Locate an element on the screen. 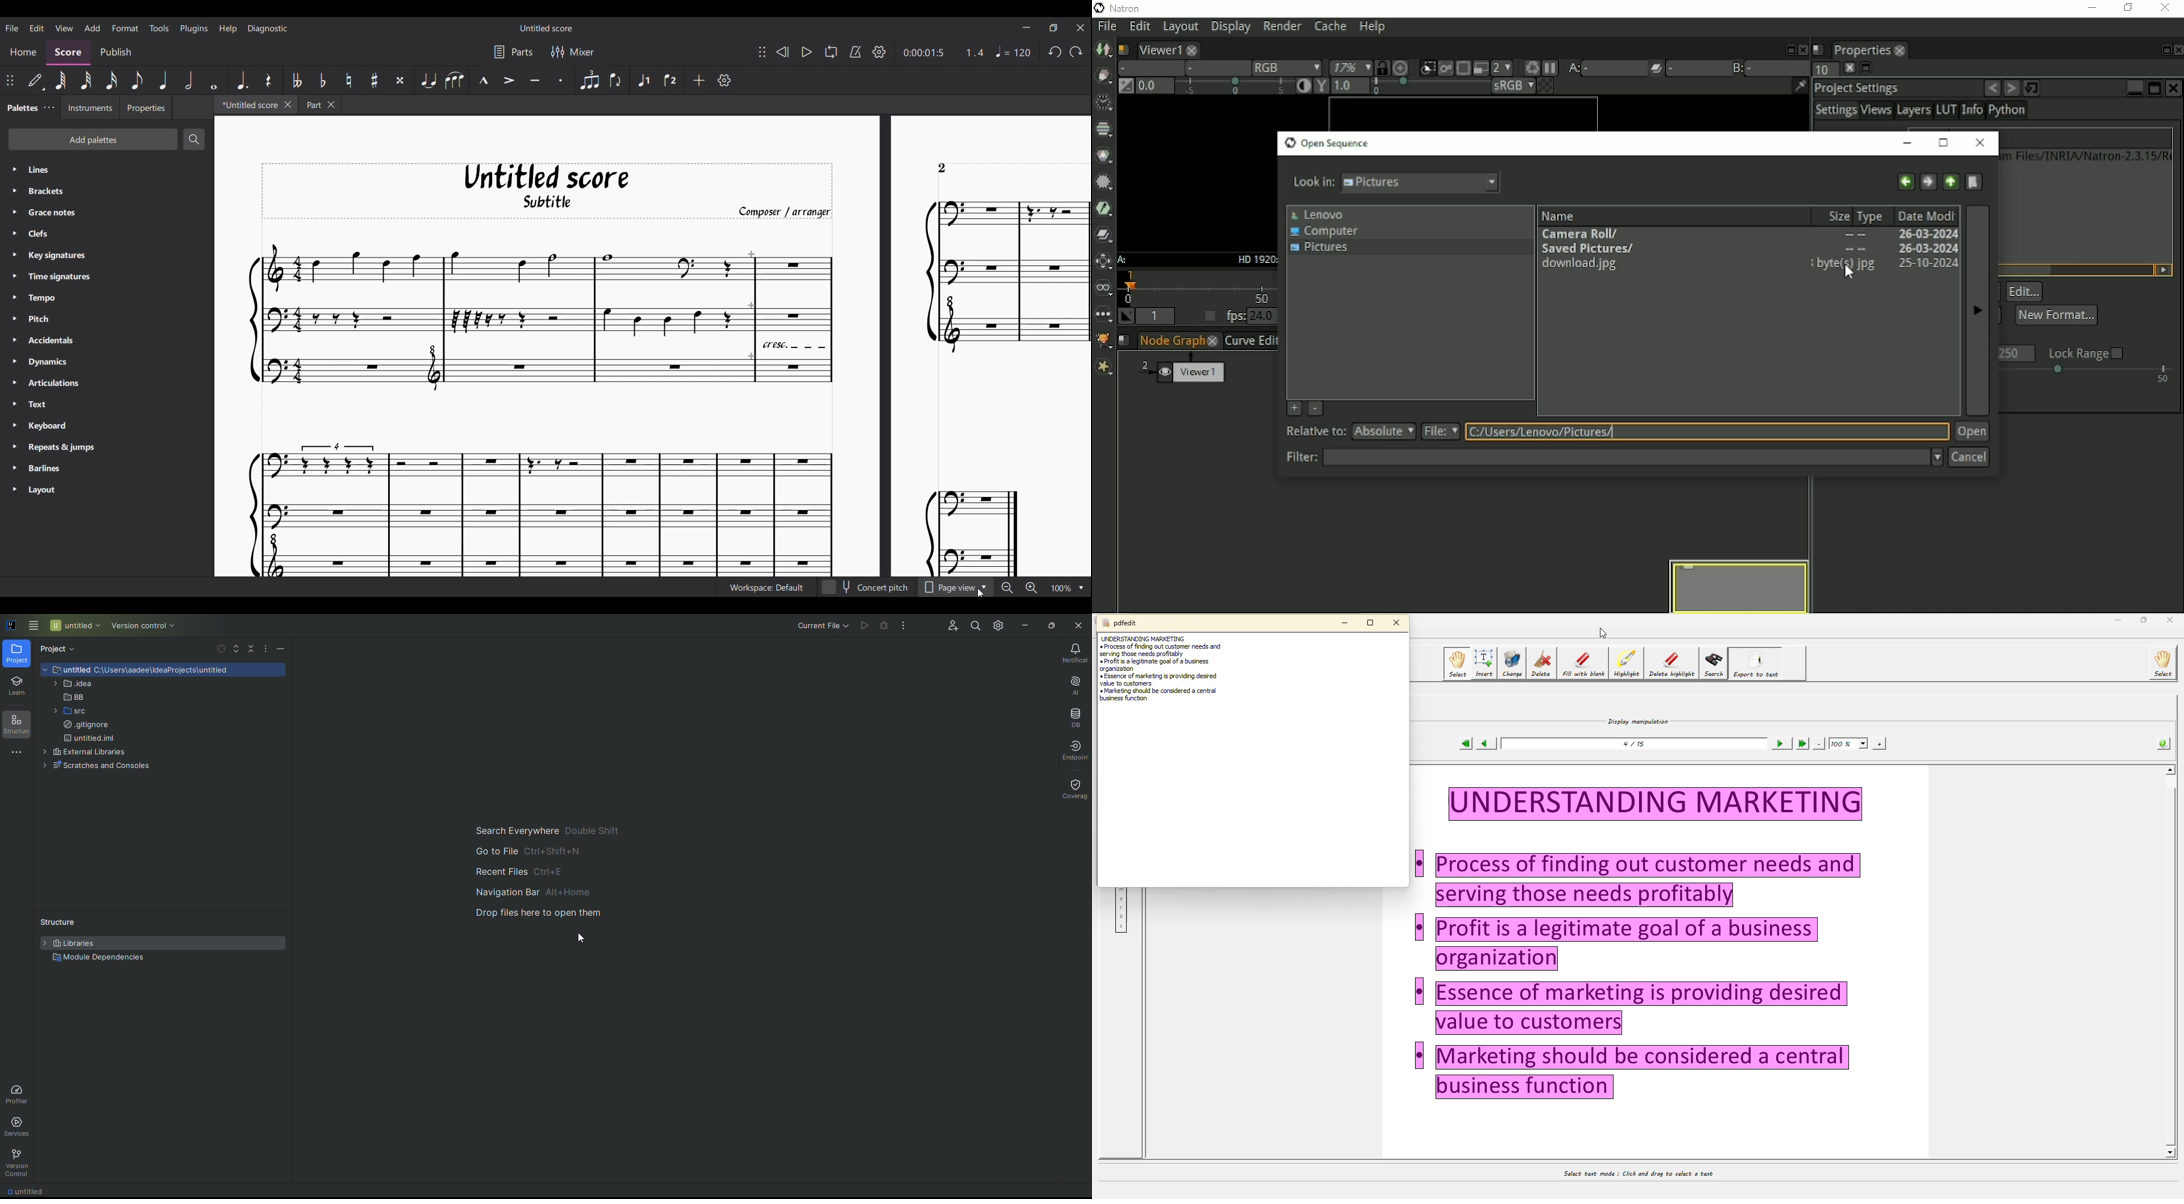 This screenshot has height=1204, width=2184. Staccato is located at coordinates (563, 80).